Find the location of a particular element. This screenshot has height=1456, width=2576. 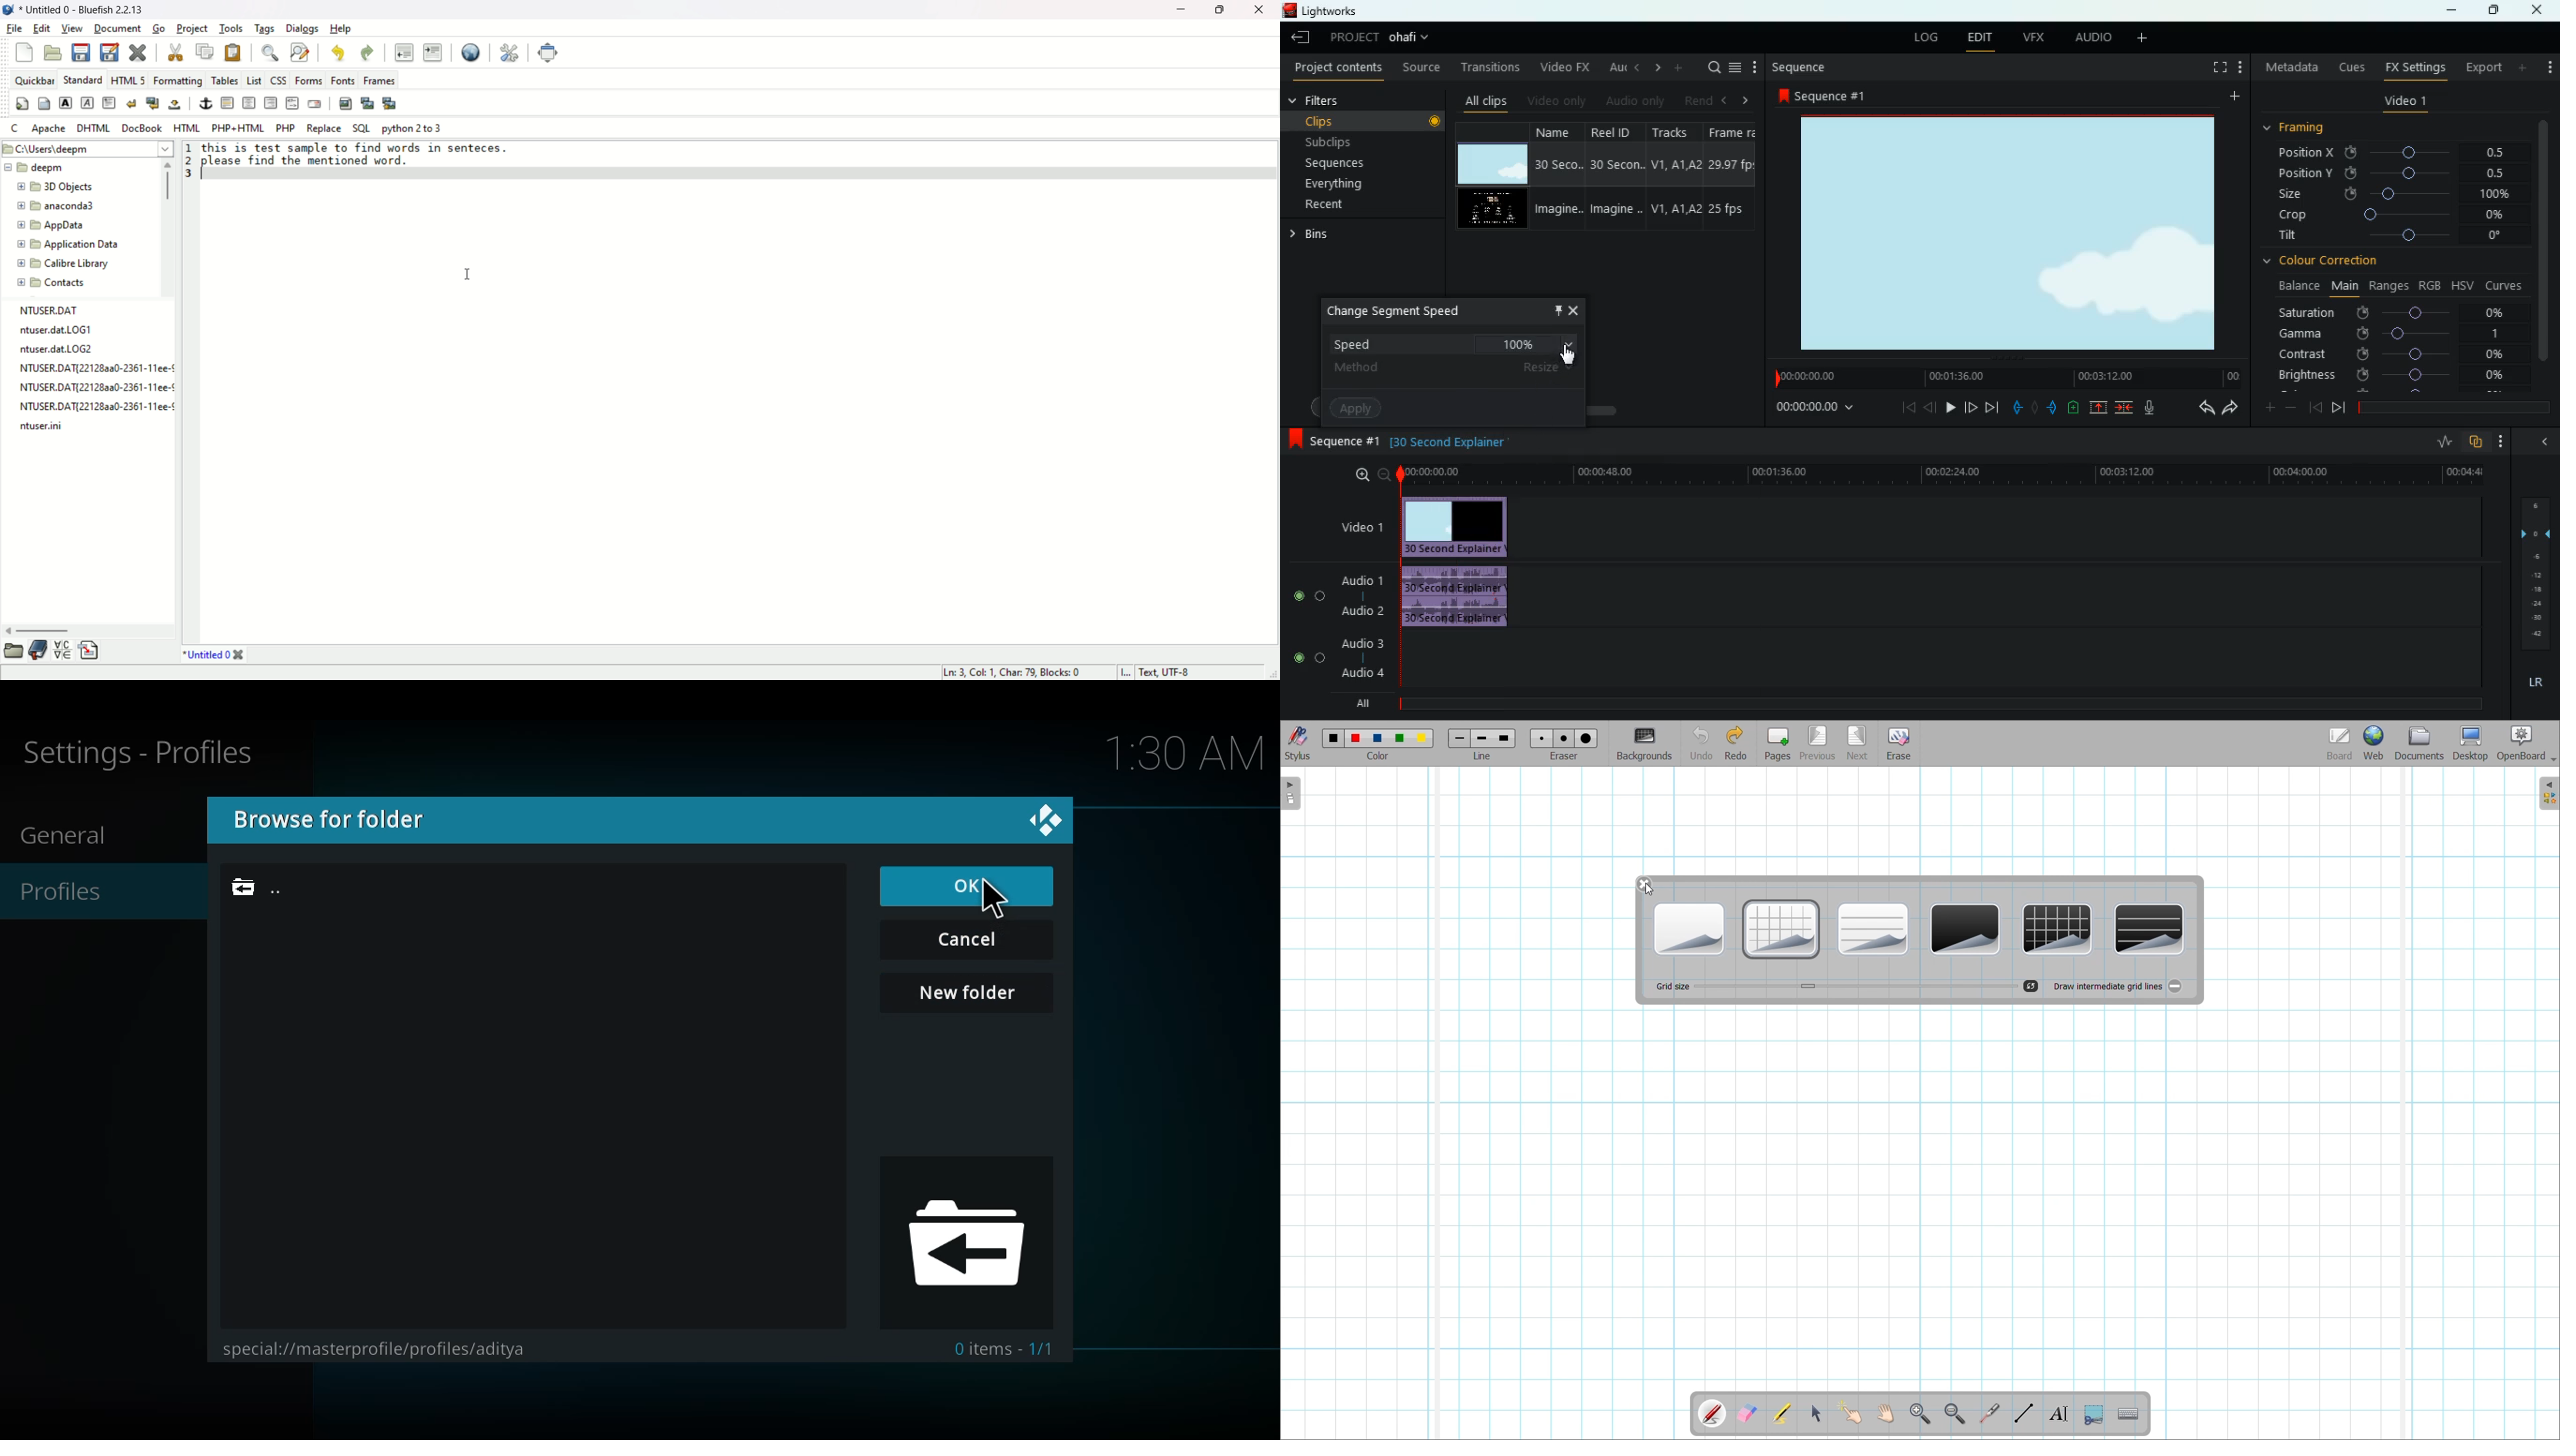

size is located at coordinates (2394, 195).